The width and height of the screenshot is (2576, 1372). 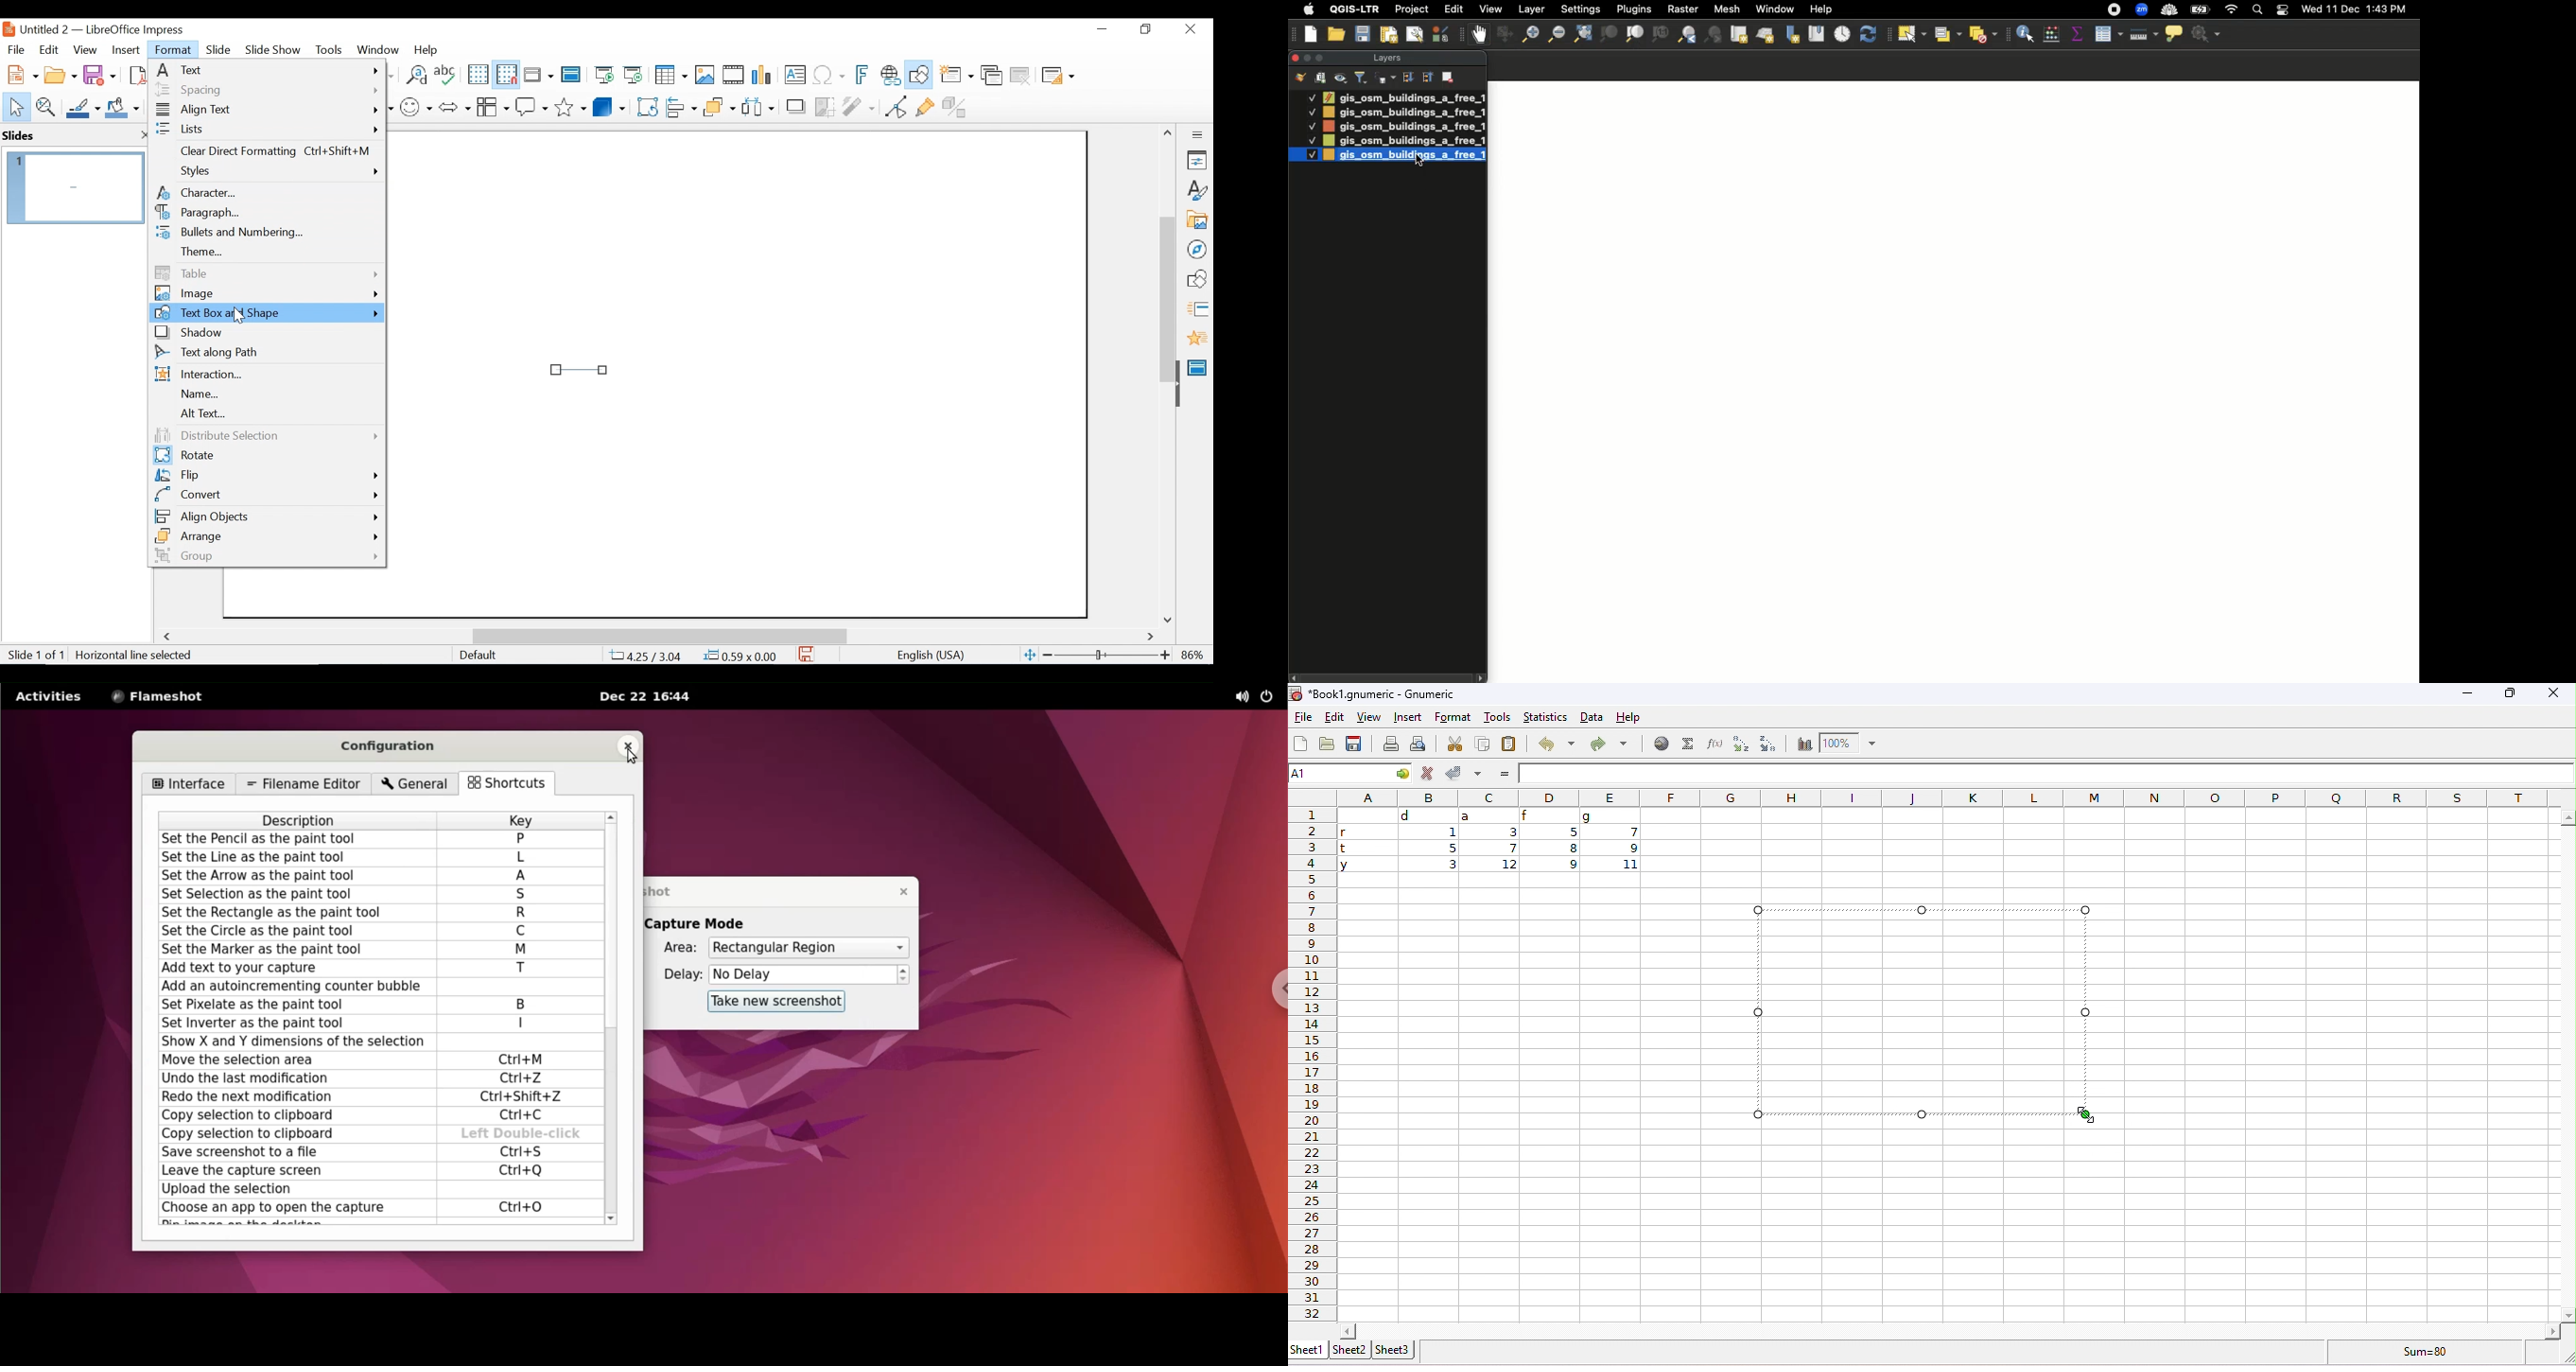 I want to click on sort ascending, so click(x=1739, y=744).